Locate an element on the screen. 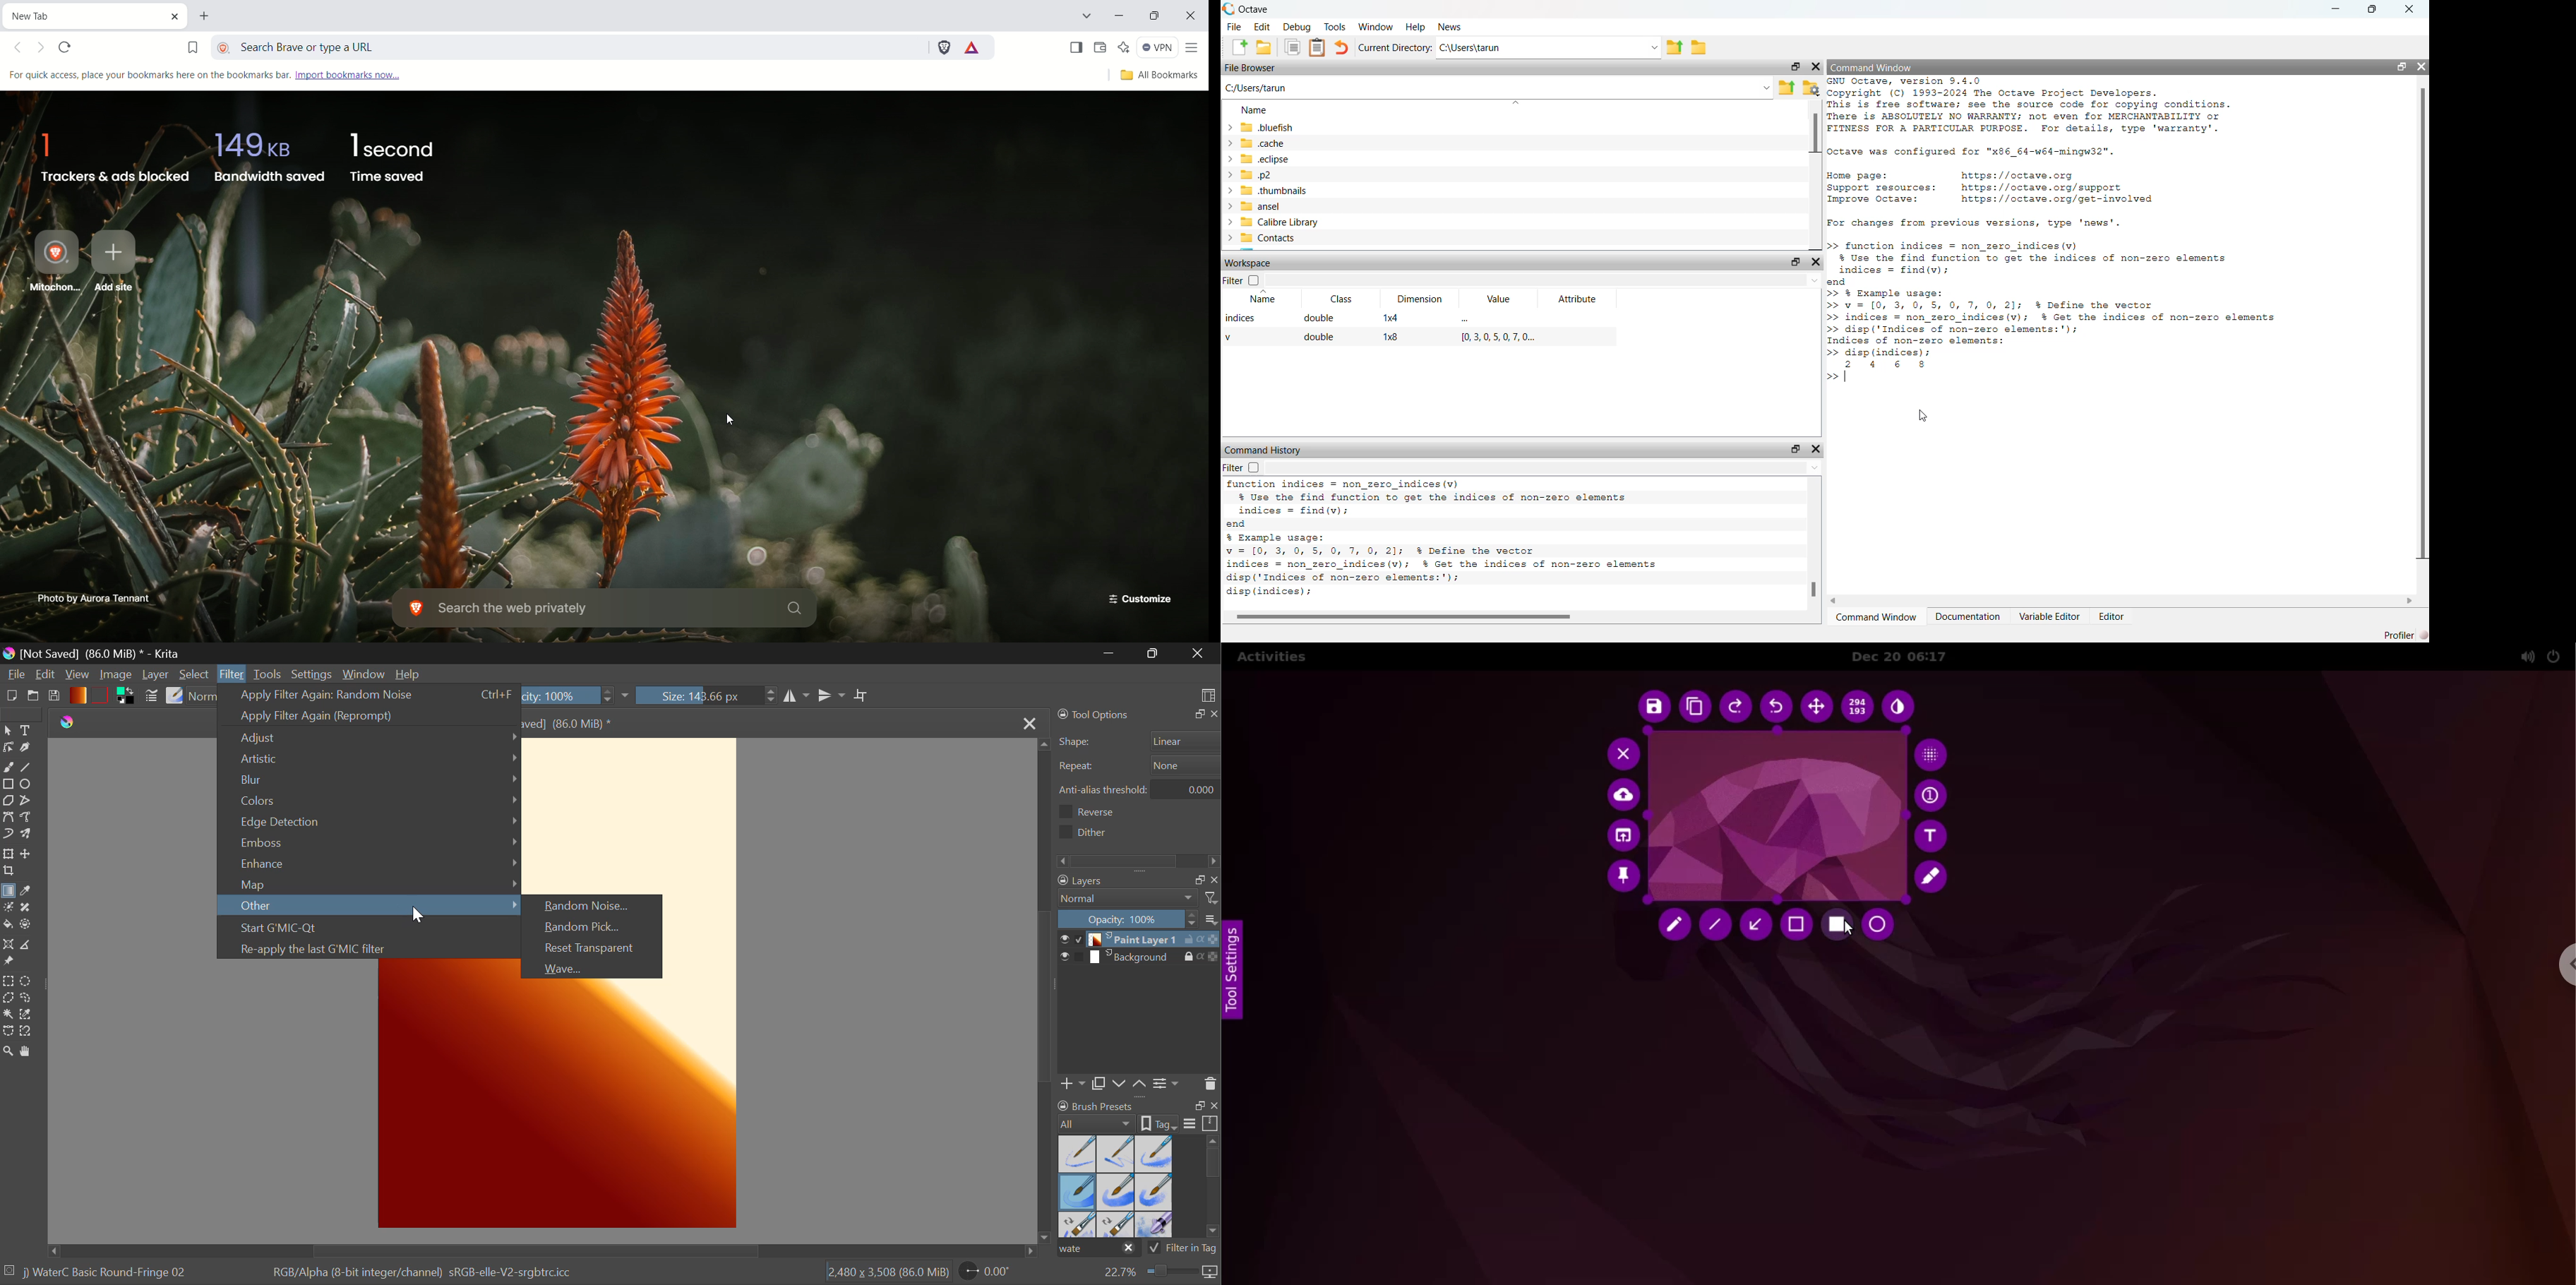  Window is located at coordinates (363, 673).